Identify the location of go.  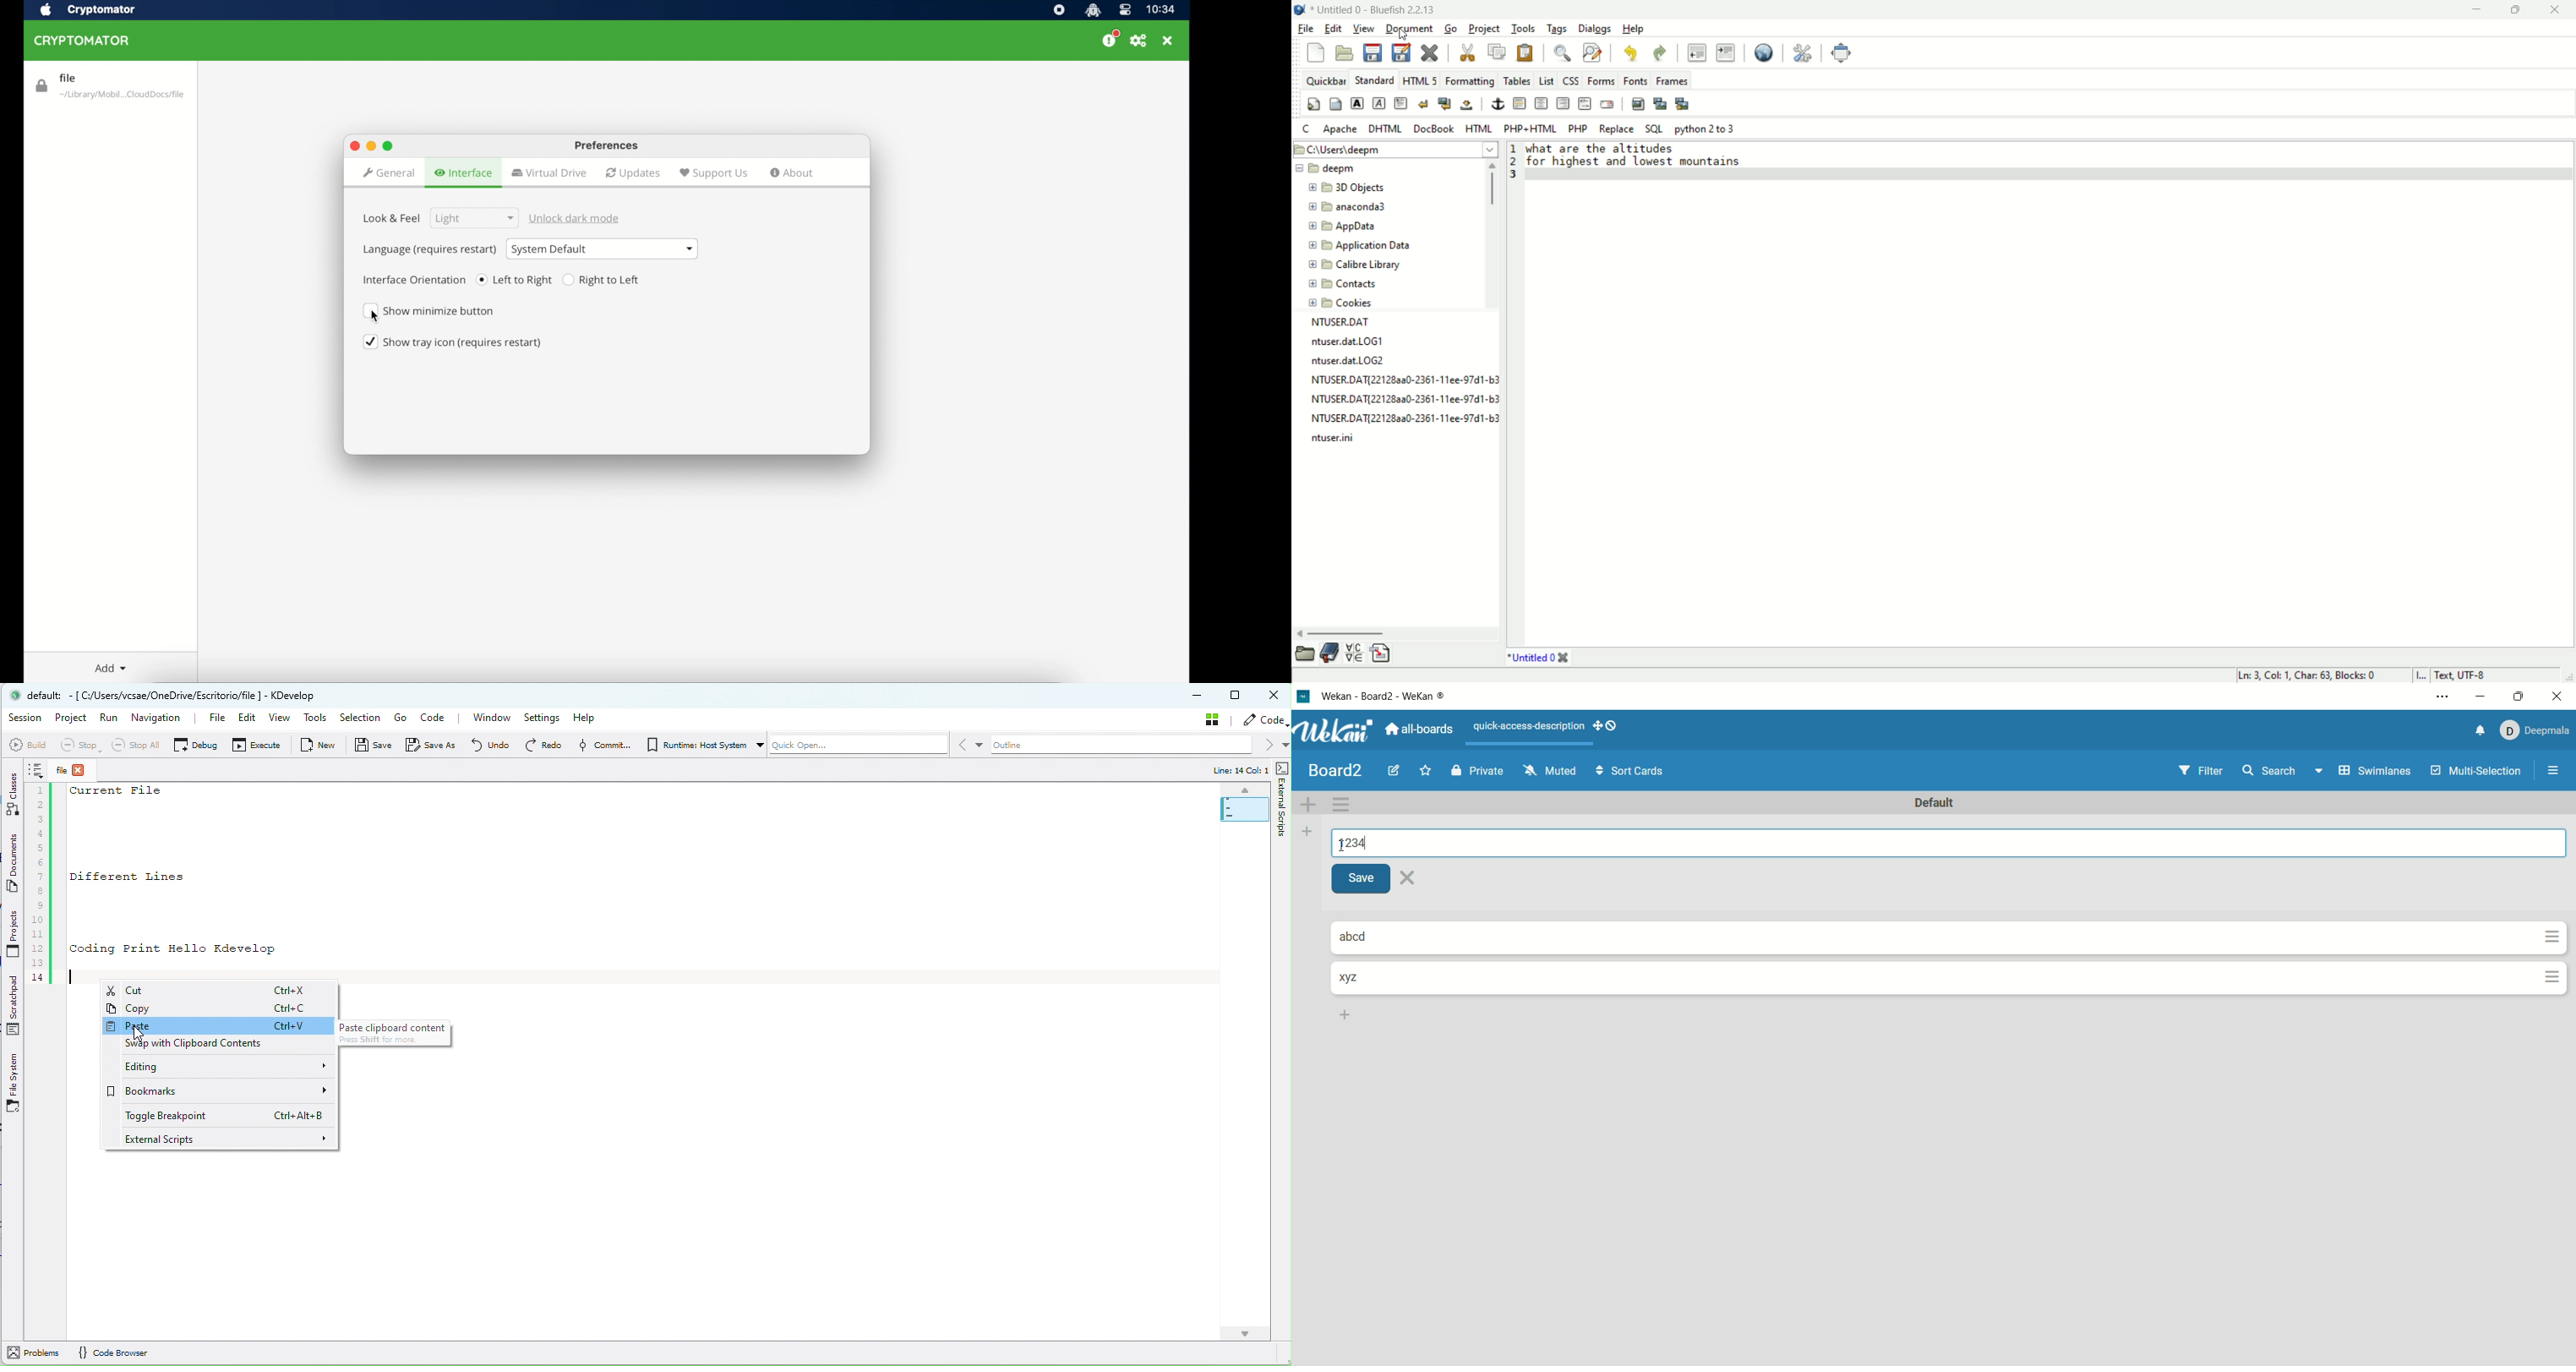
(1452, 29).